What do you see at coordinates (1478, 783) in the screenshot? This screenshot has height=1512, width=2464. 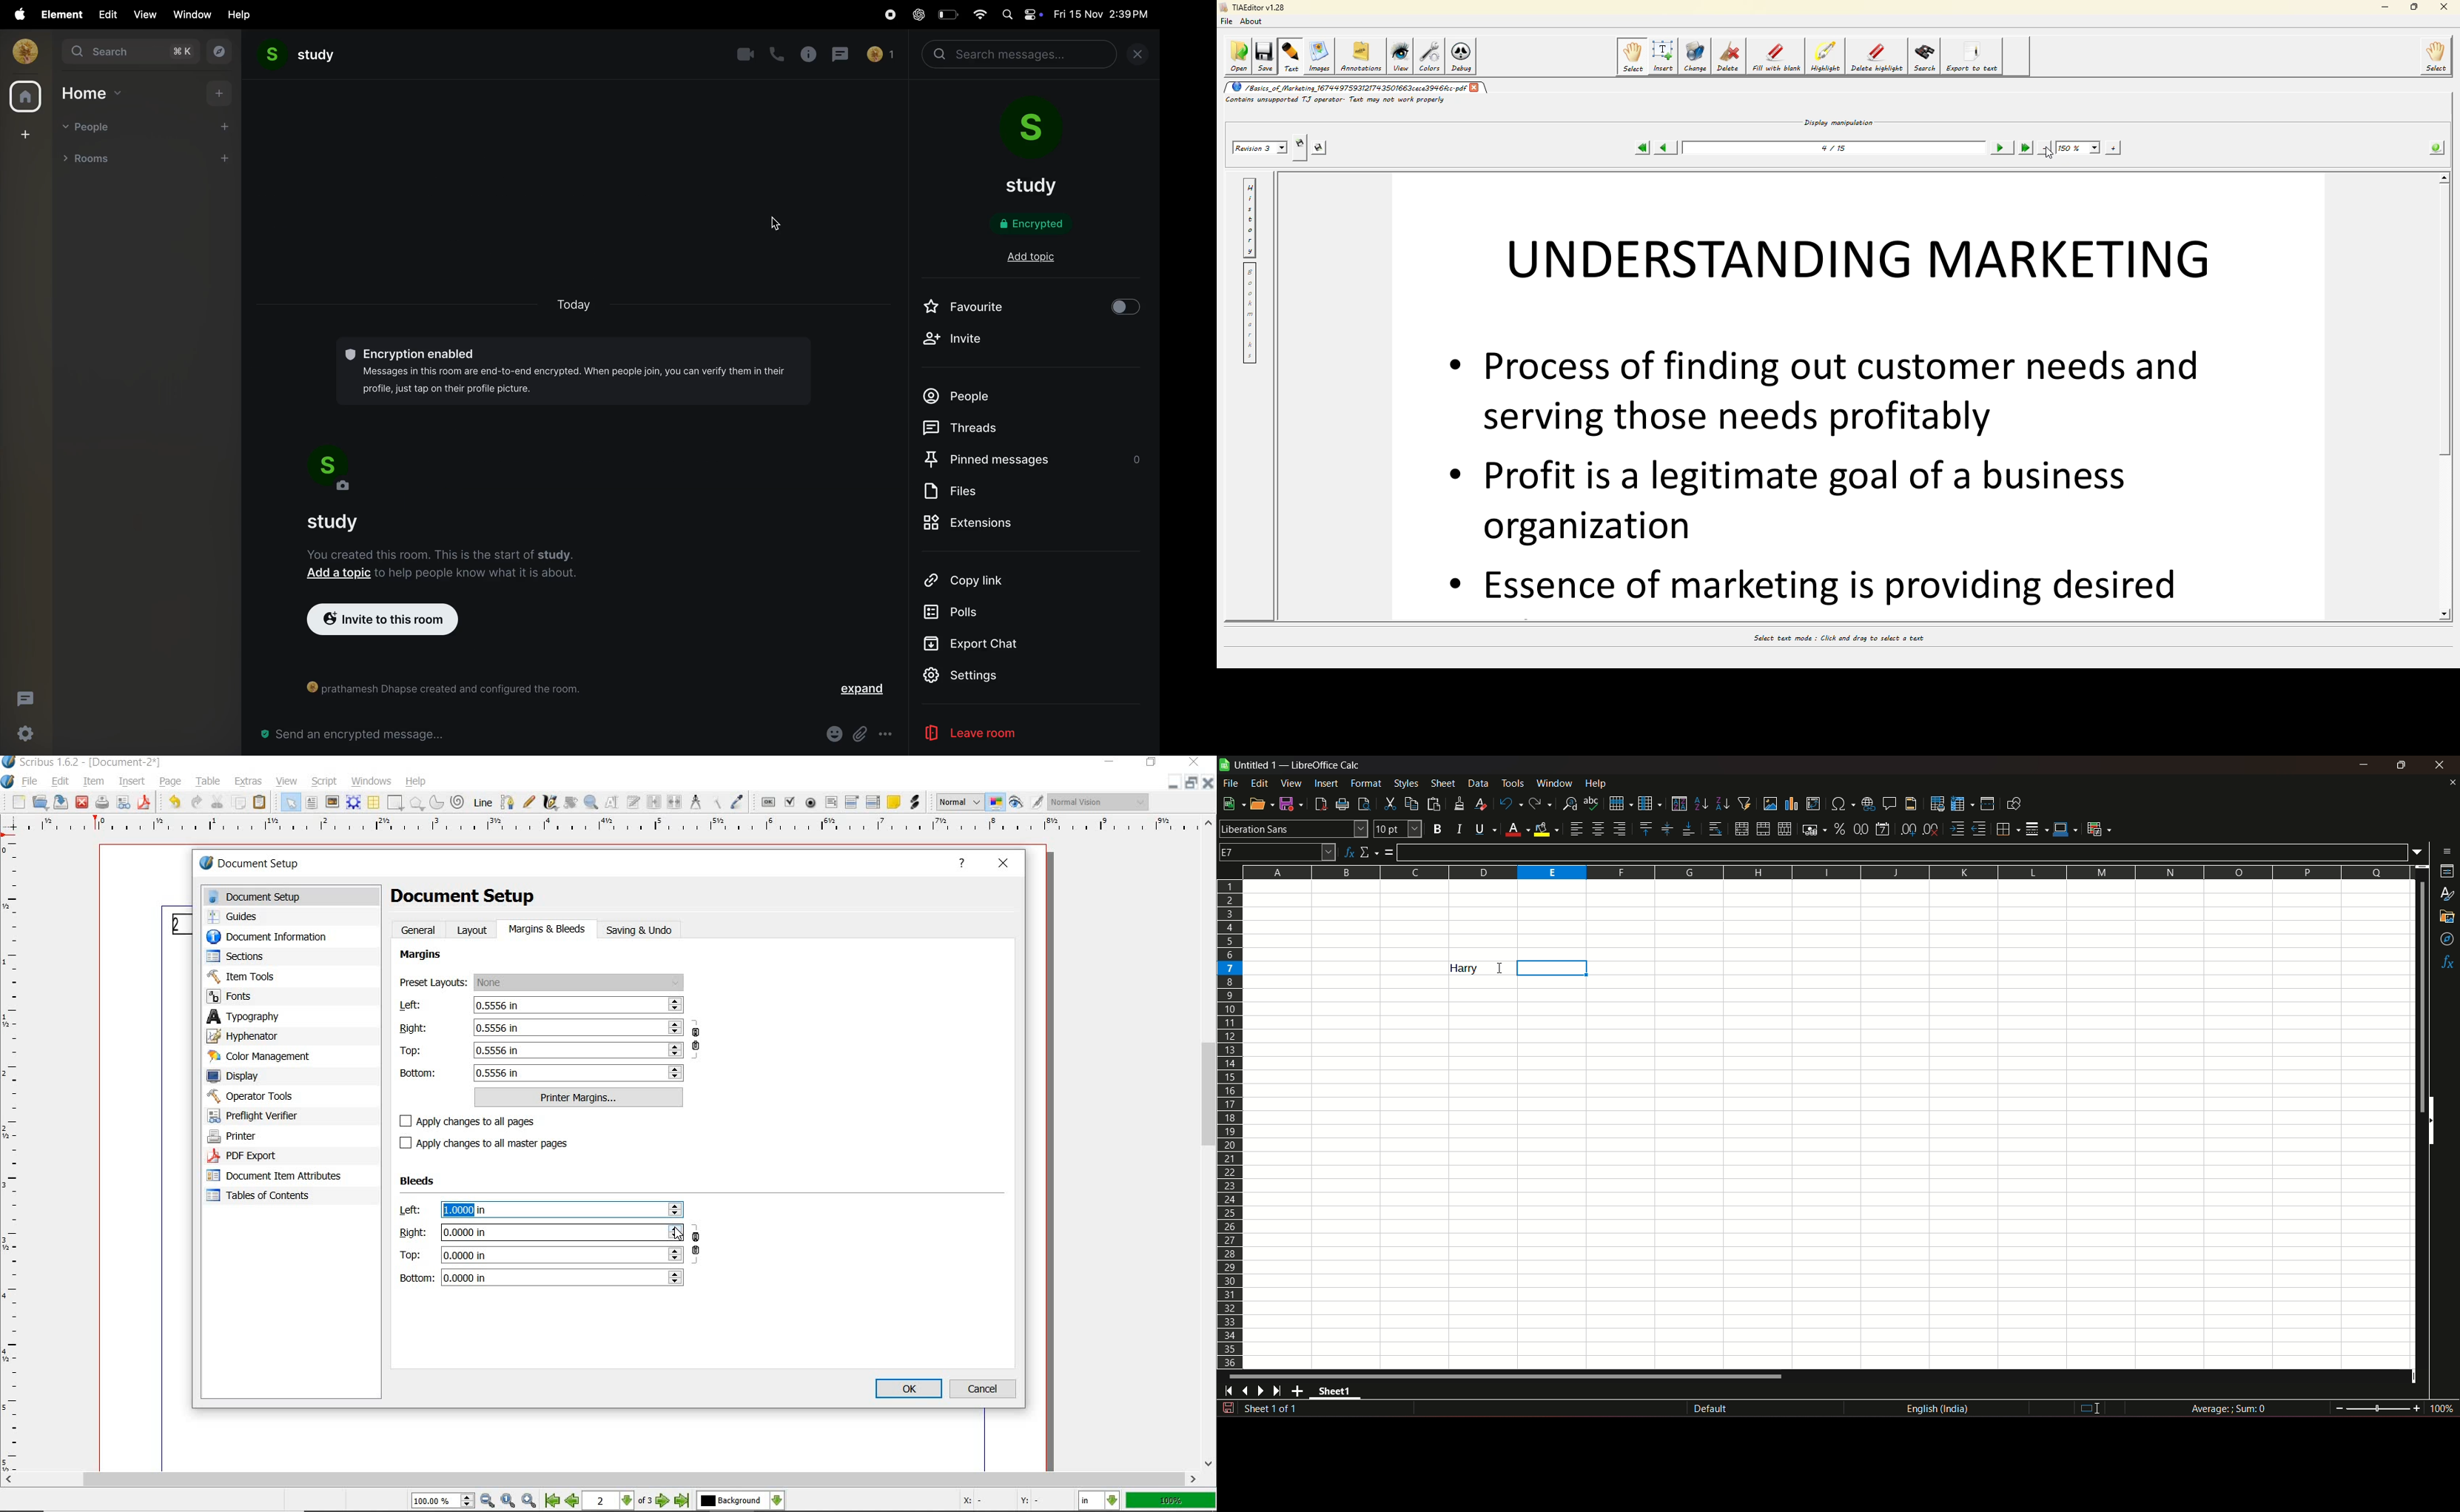 I see `data` at bounding box center [1478, 783].